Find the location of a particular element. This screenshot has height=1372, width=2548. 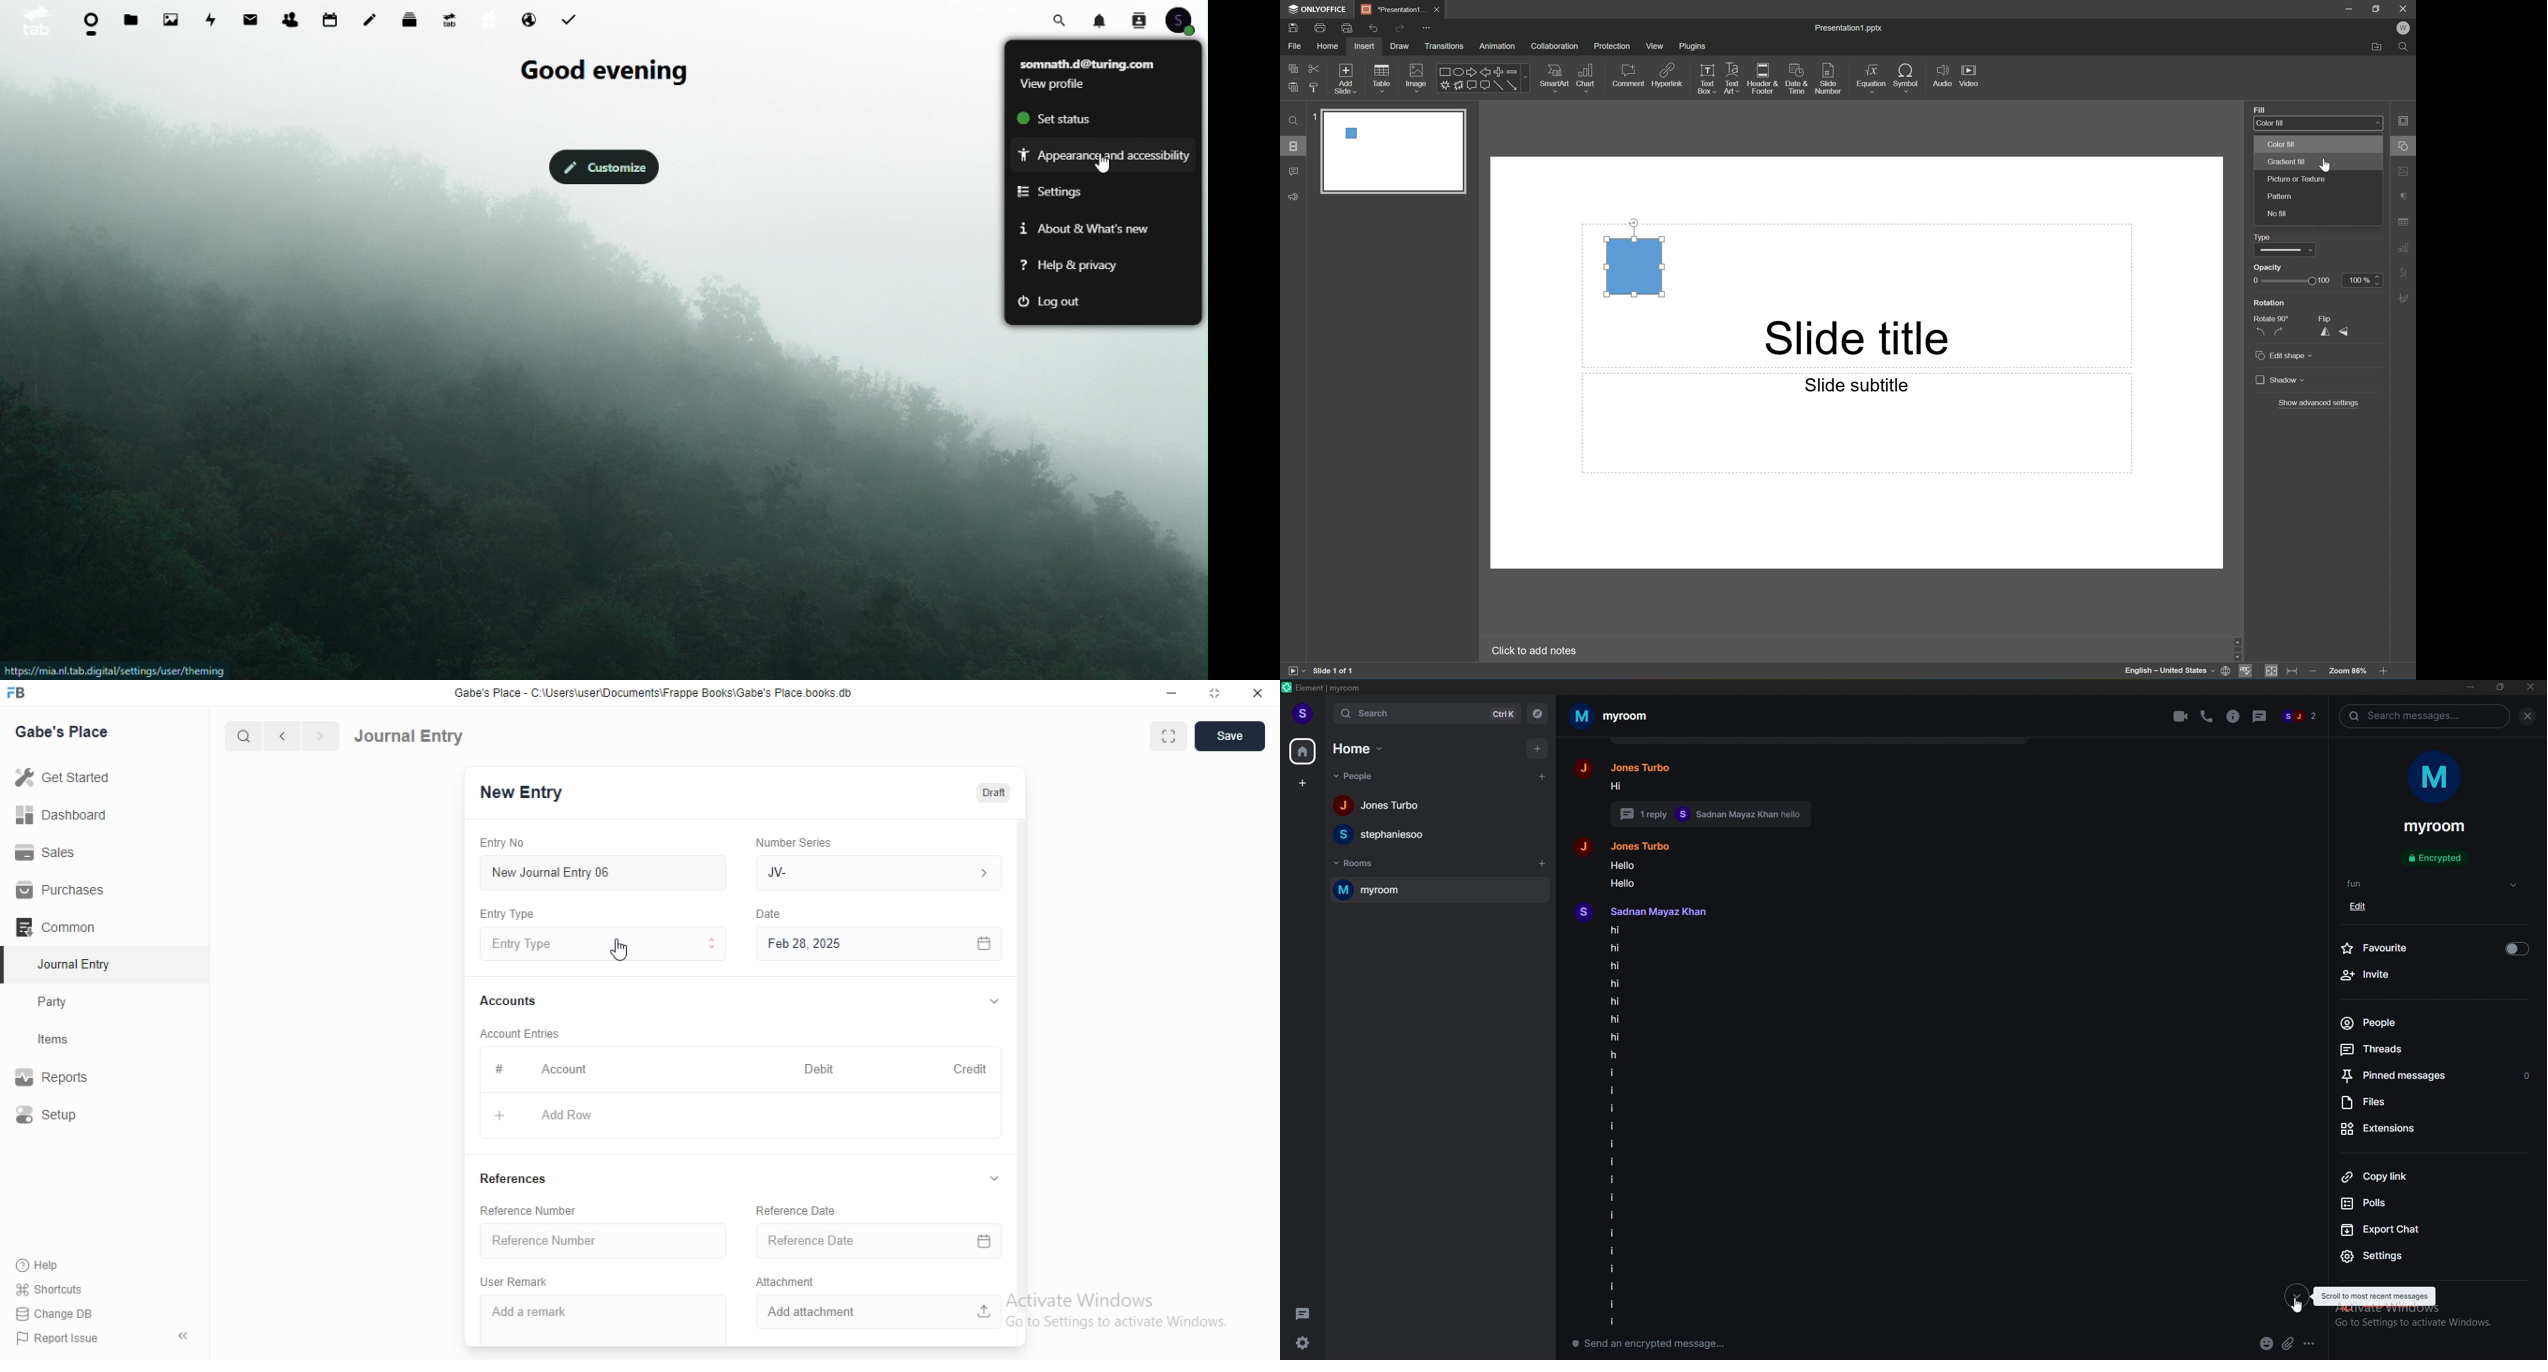

Contacts is located at coordinates (290, 16).